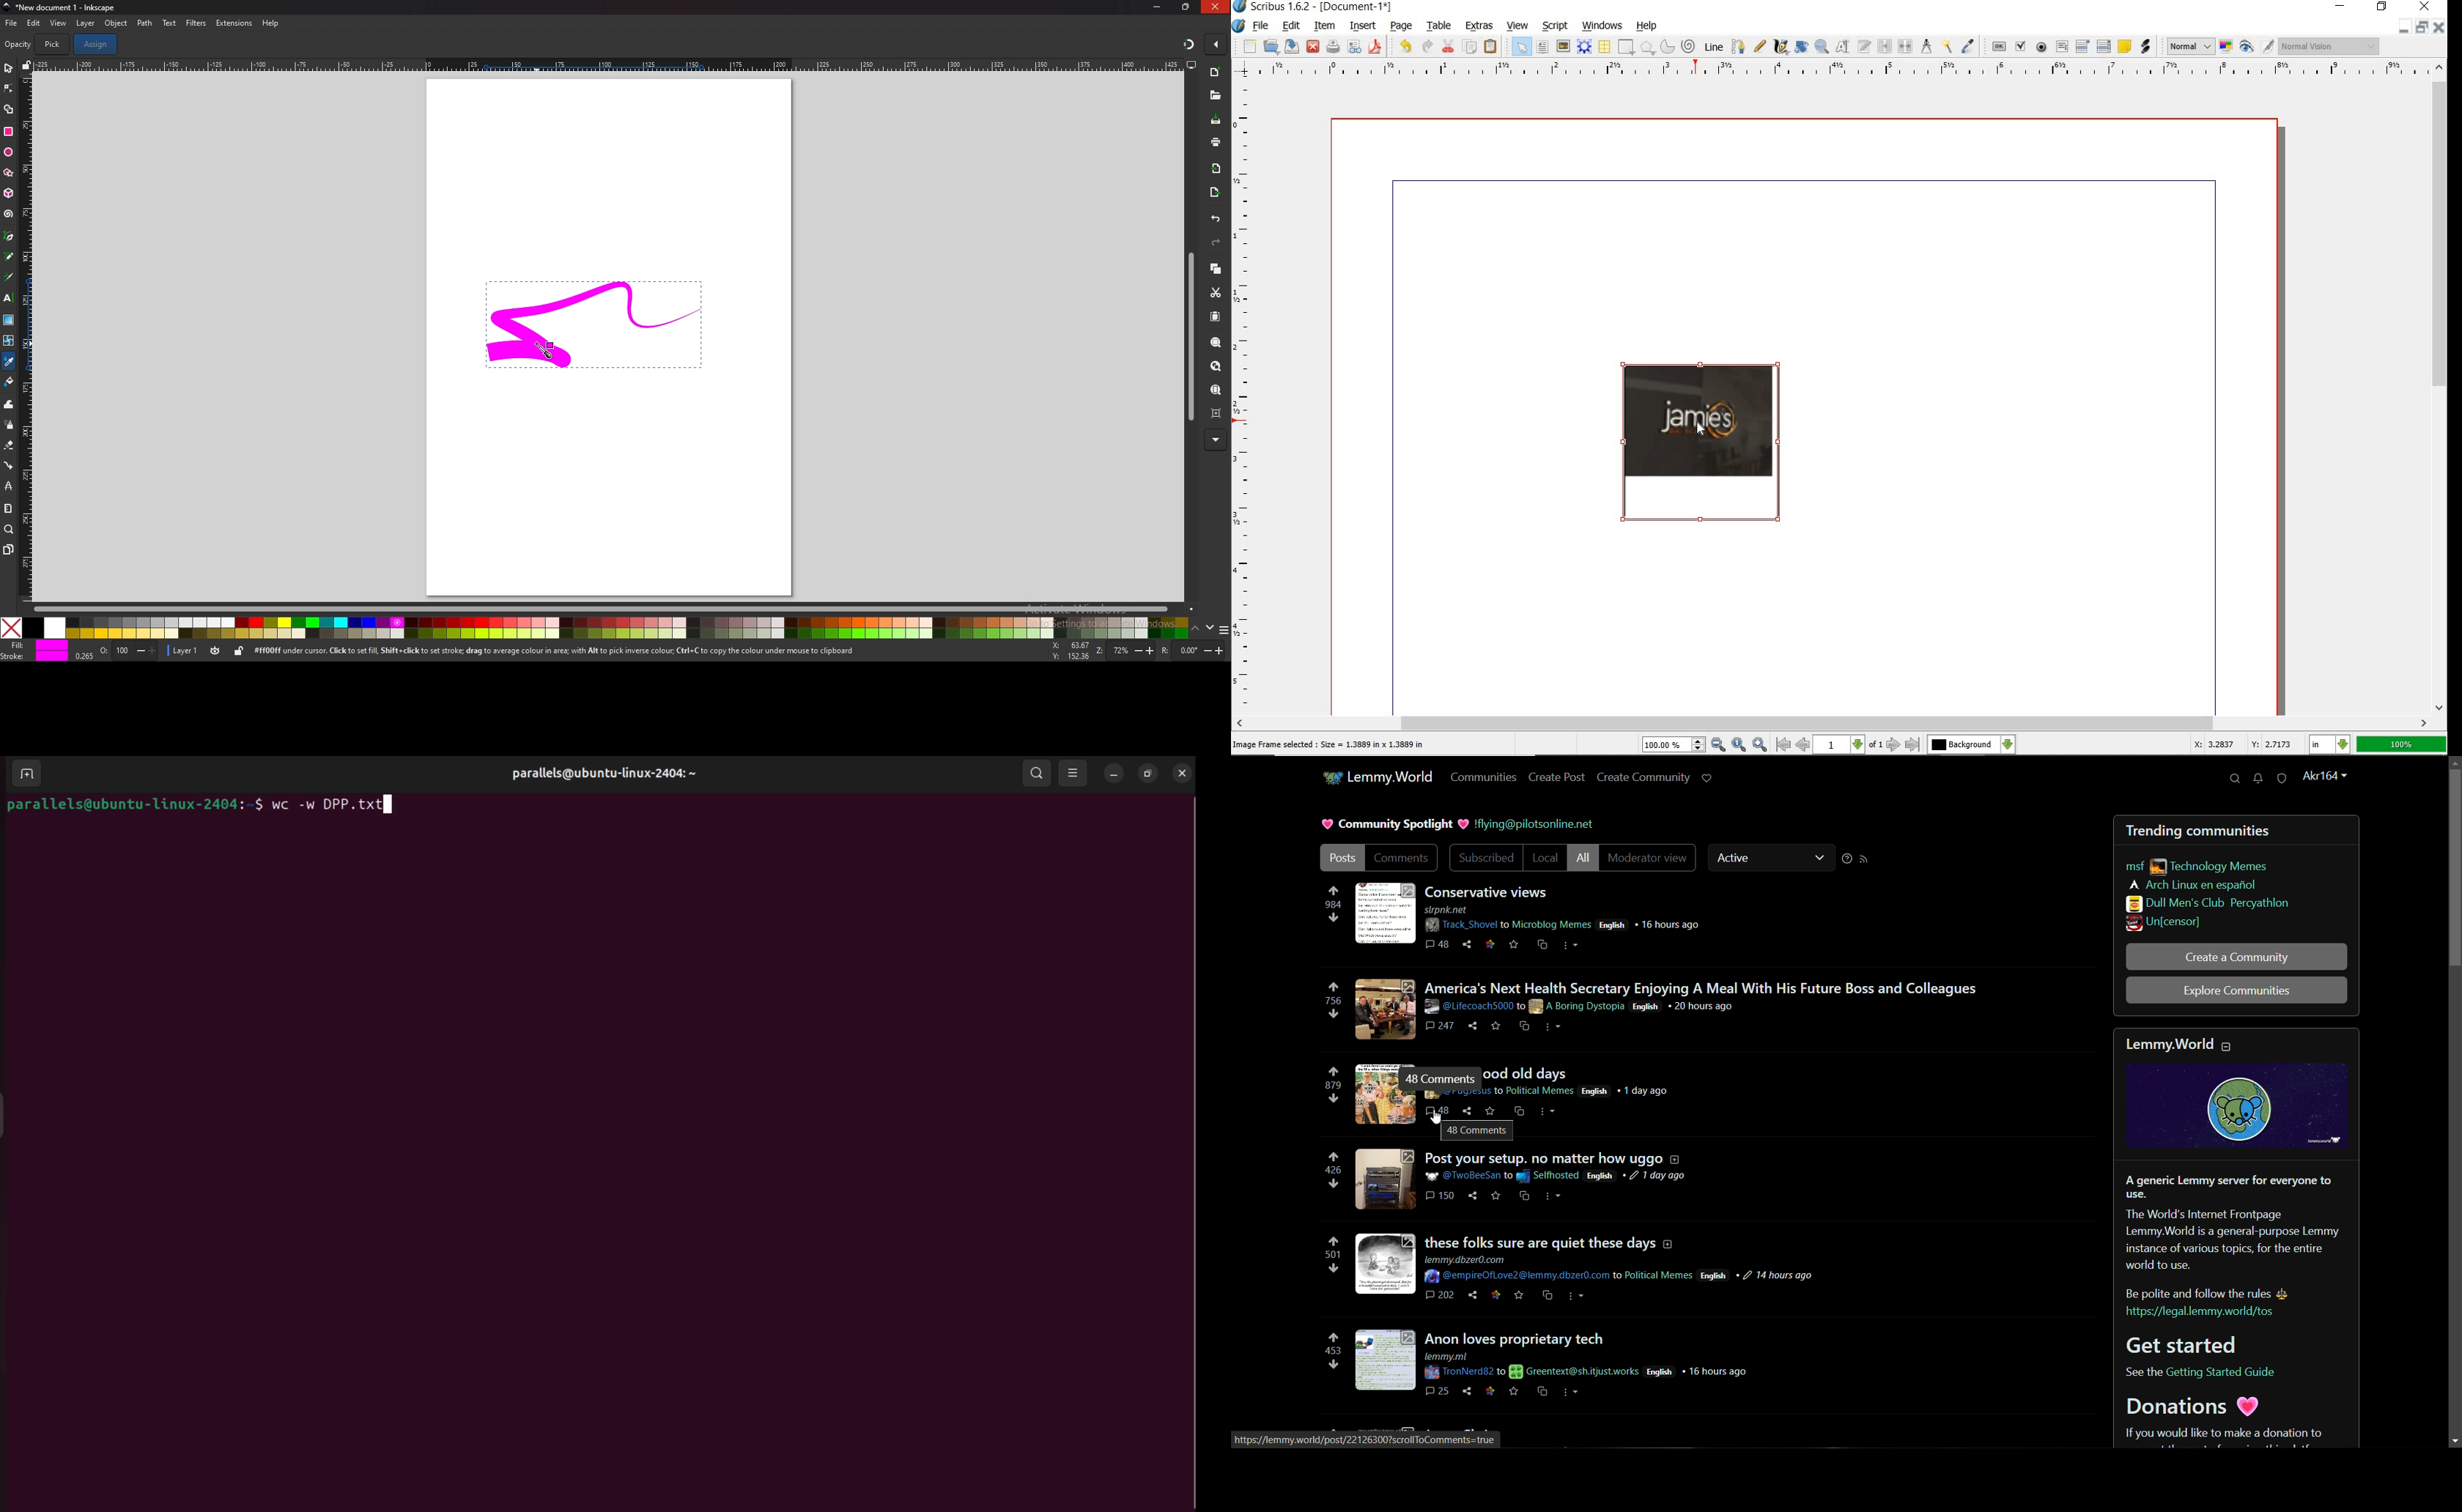 This screenshot has width=2464, height=1512. Describe the element at coordinates (1594, 1091) in the screenshot. I see `language` at that location.